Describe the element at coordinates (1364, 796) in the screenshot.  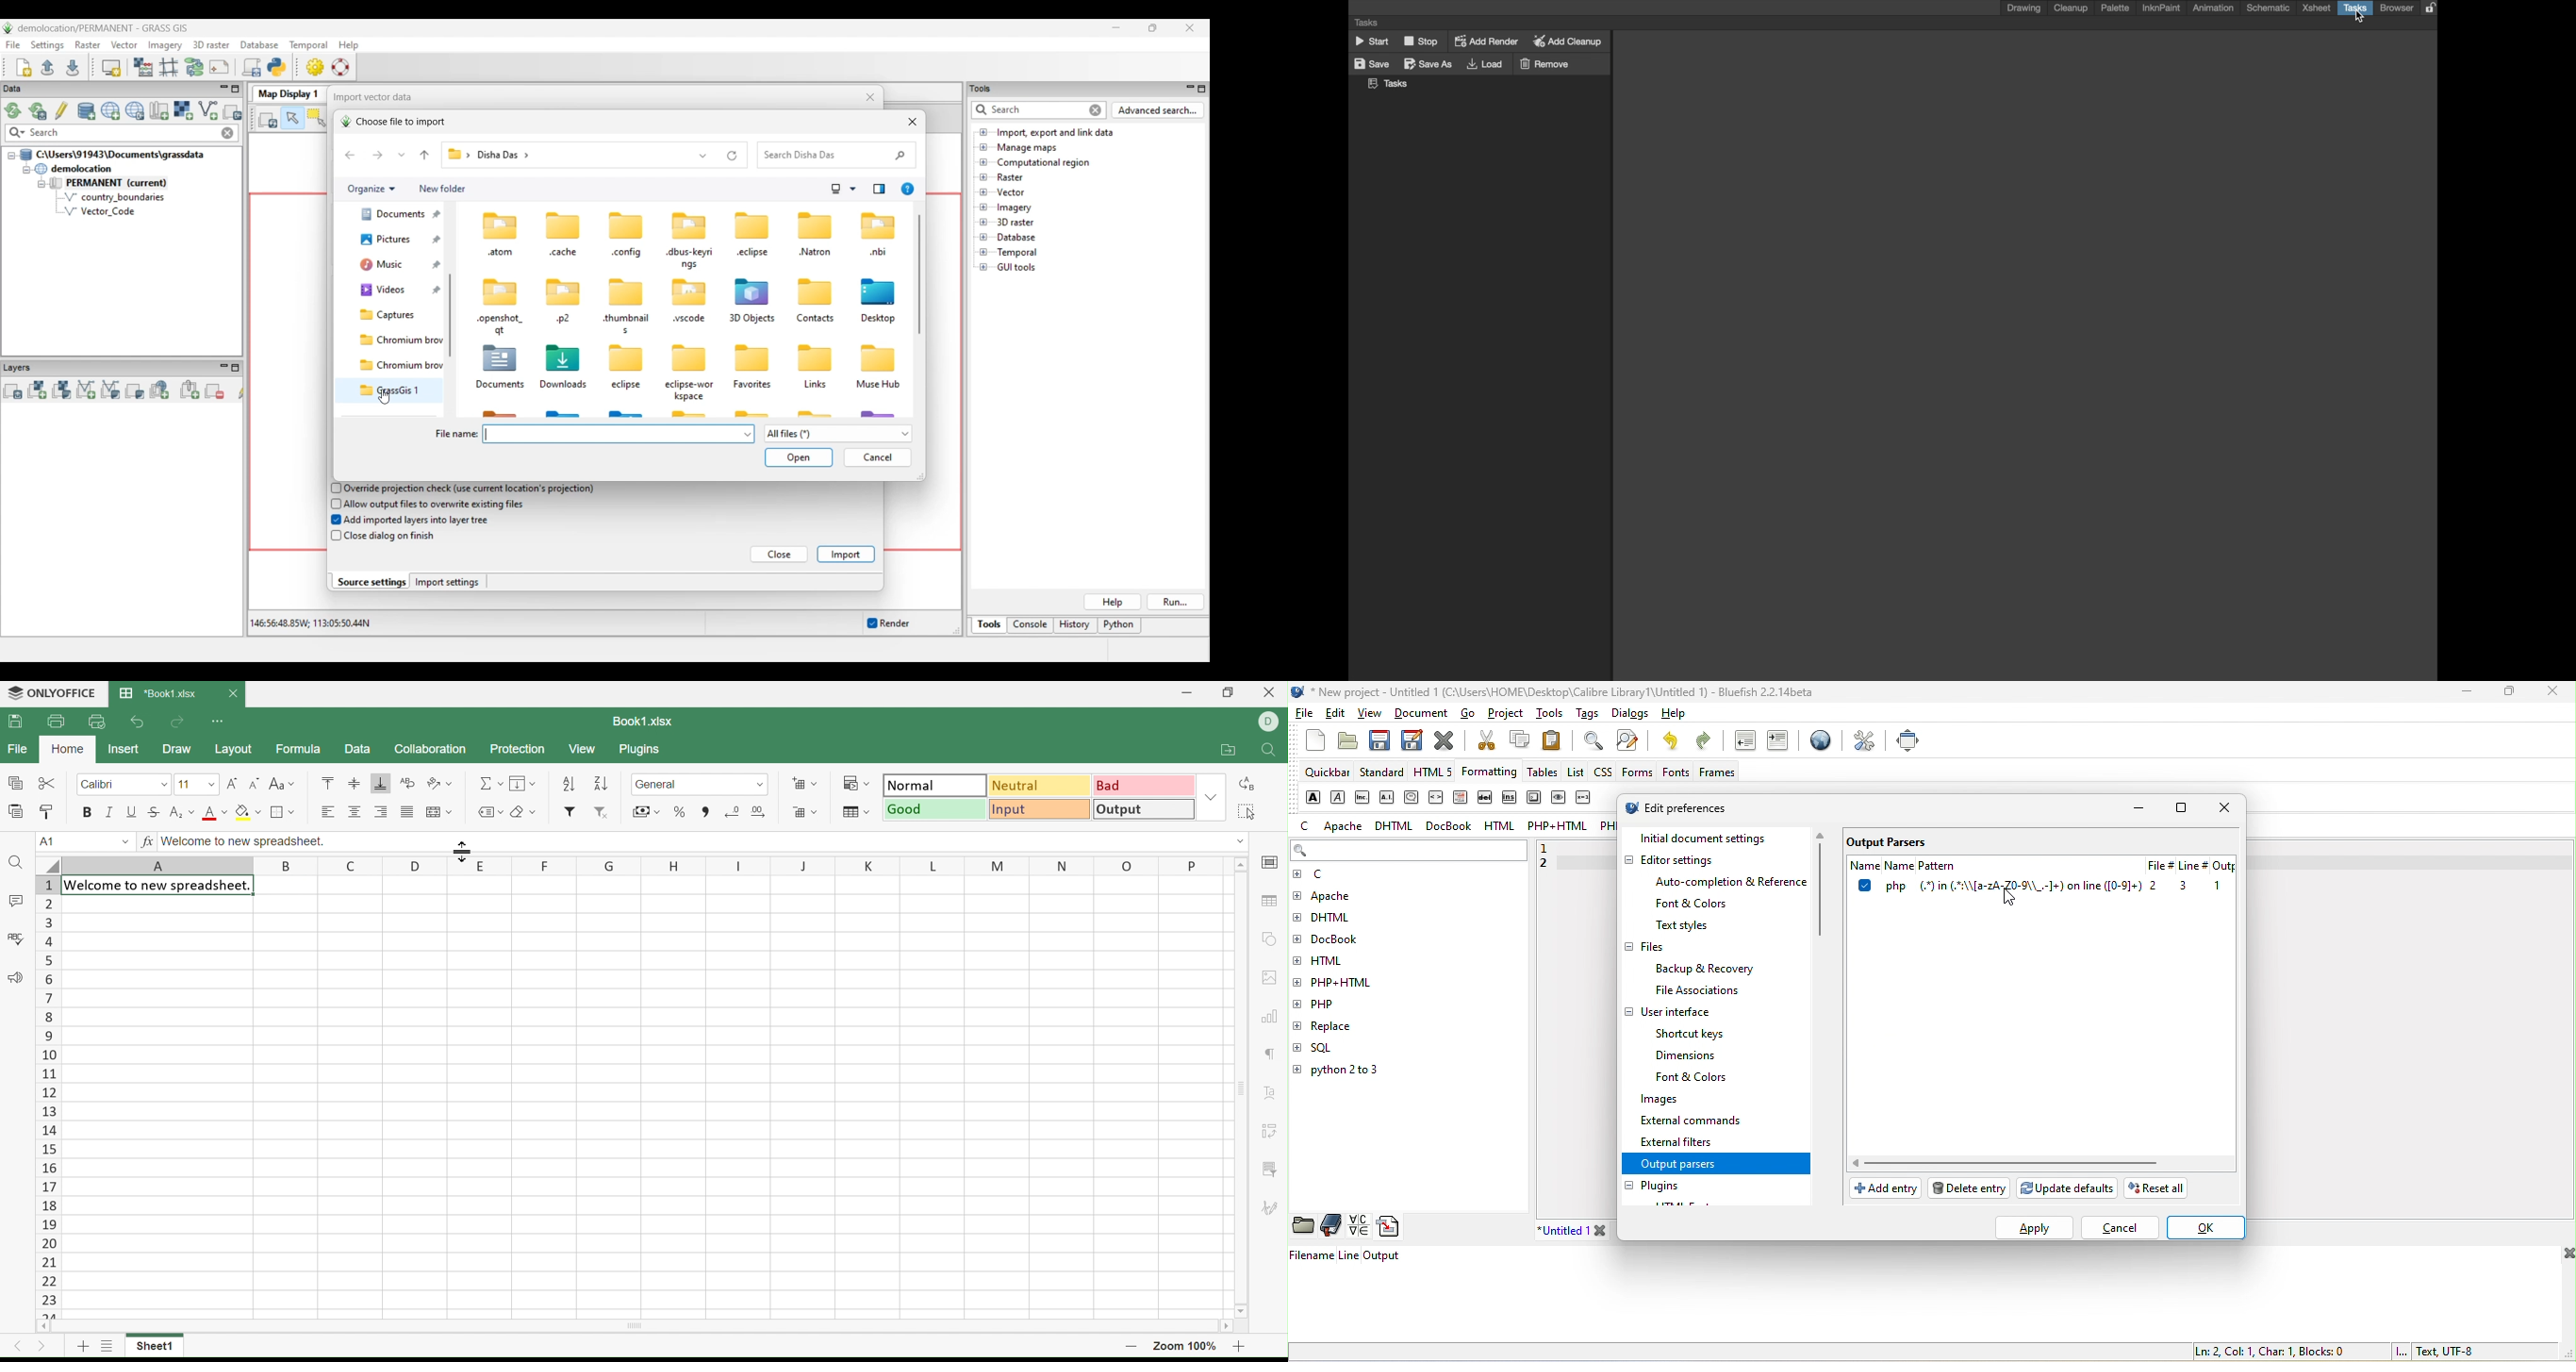
I see `abbreviation` at that location.